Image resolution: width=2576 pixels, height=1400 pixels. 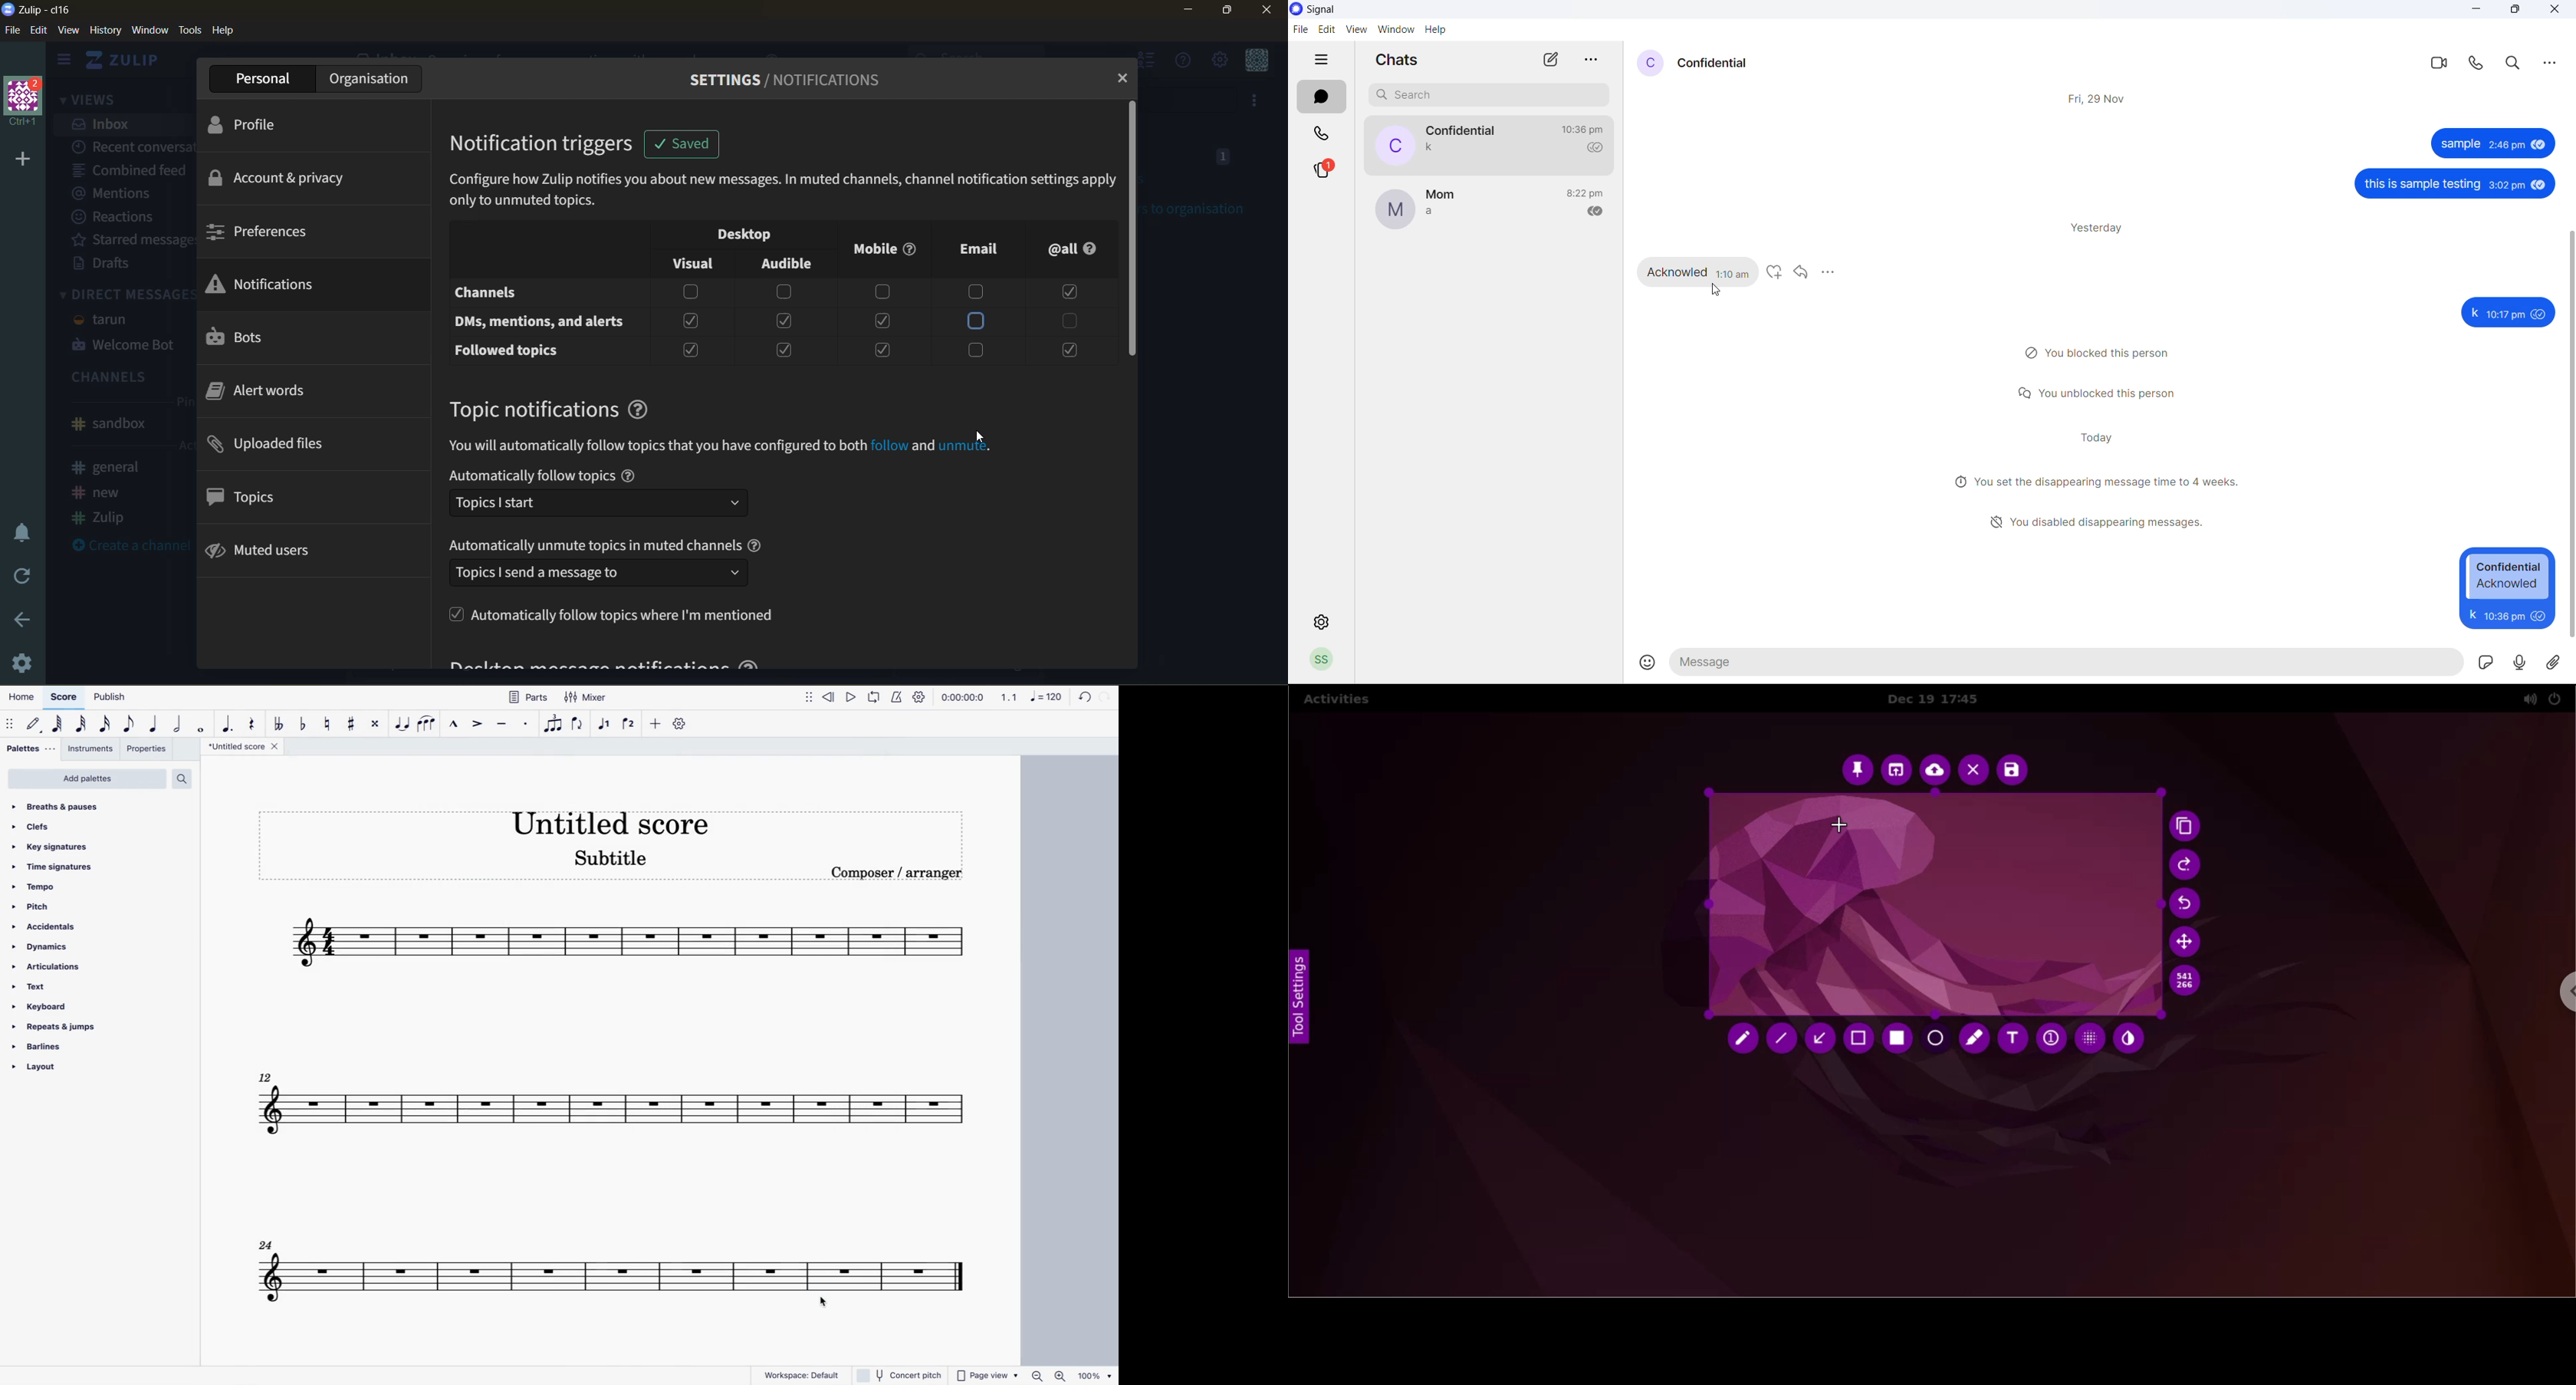 What do you see at coordinates (1675, 273) in the screenshot?
I see `Acknowled` at bounding box center [1675, 273].